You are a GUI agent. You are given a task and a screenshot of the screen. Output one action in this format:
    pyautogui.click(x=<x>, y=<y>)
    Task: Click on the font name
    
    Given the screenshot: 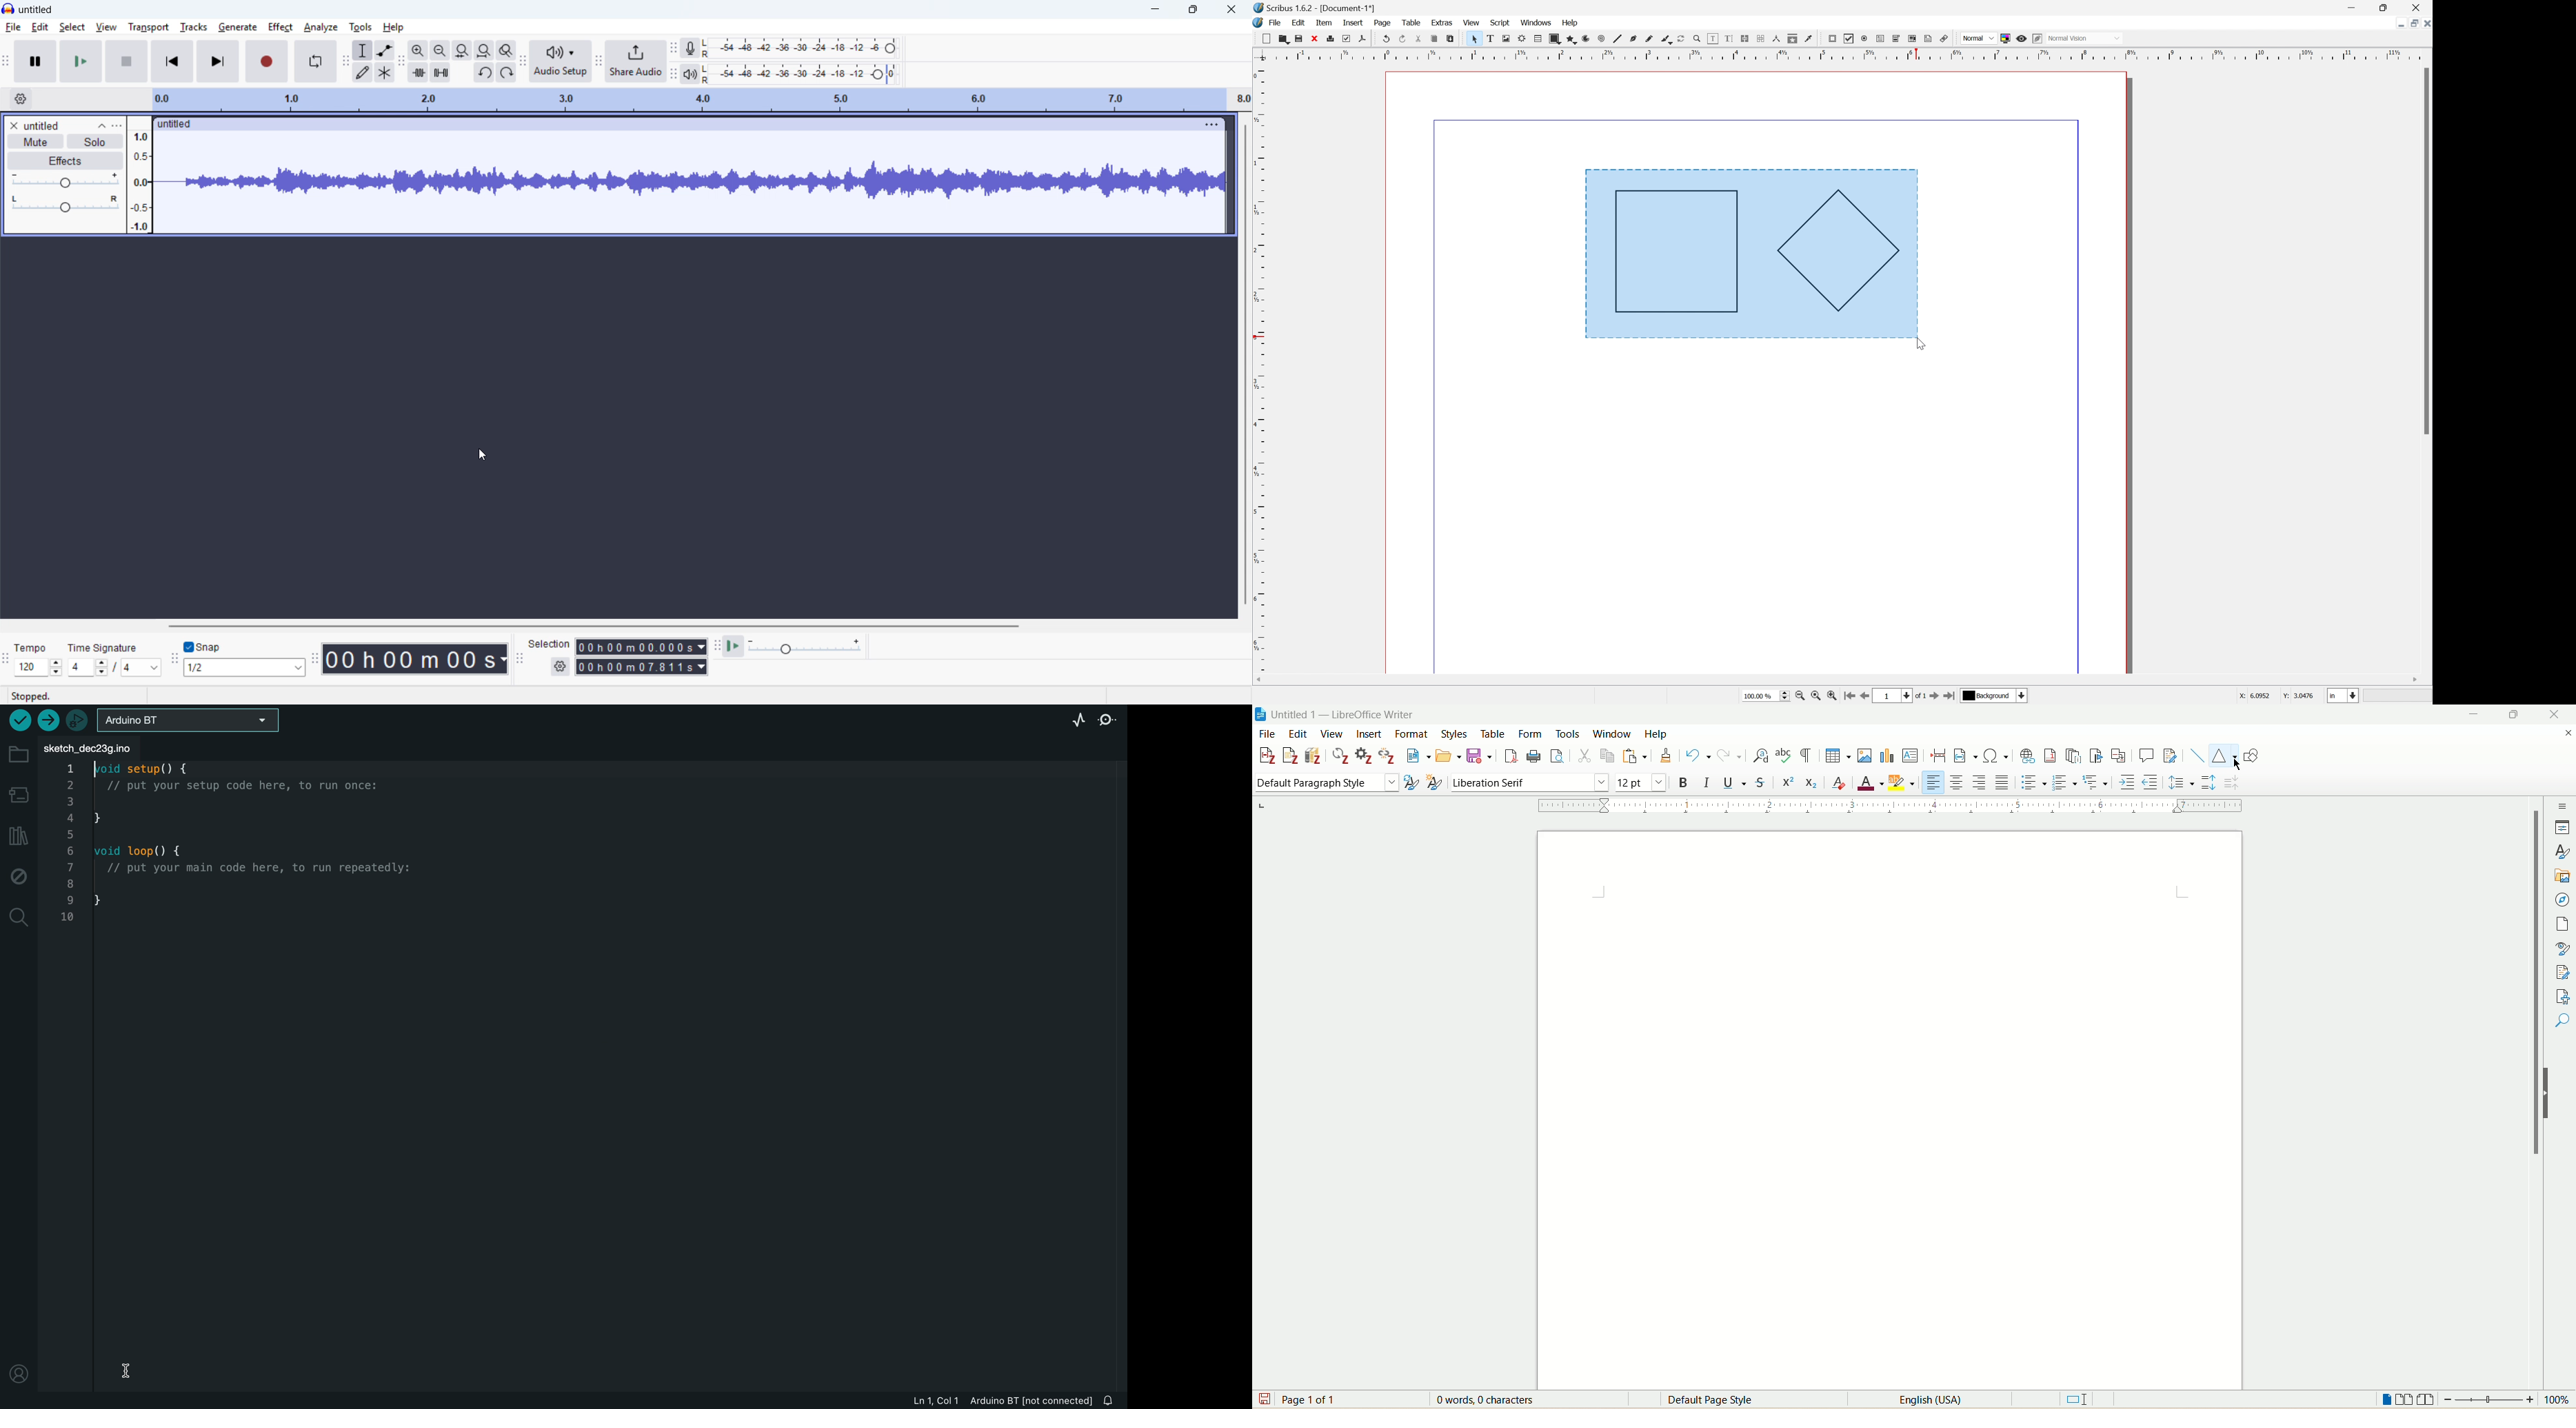 What is the action you would take?
    pyautogui.click(x=1528, y=782)
    